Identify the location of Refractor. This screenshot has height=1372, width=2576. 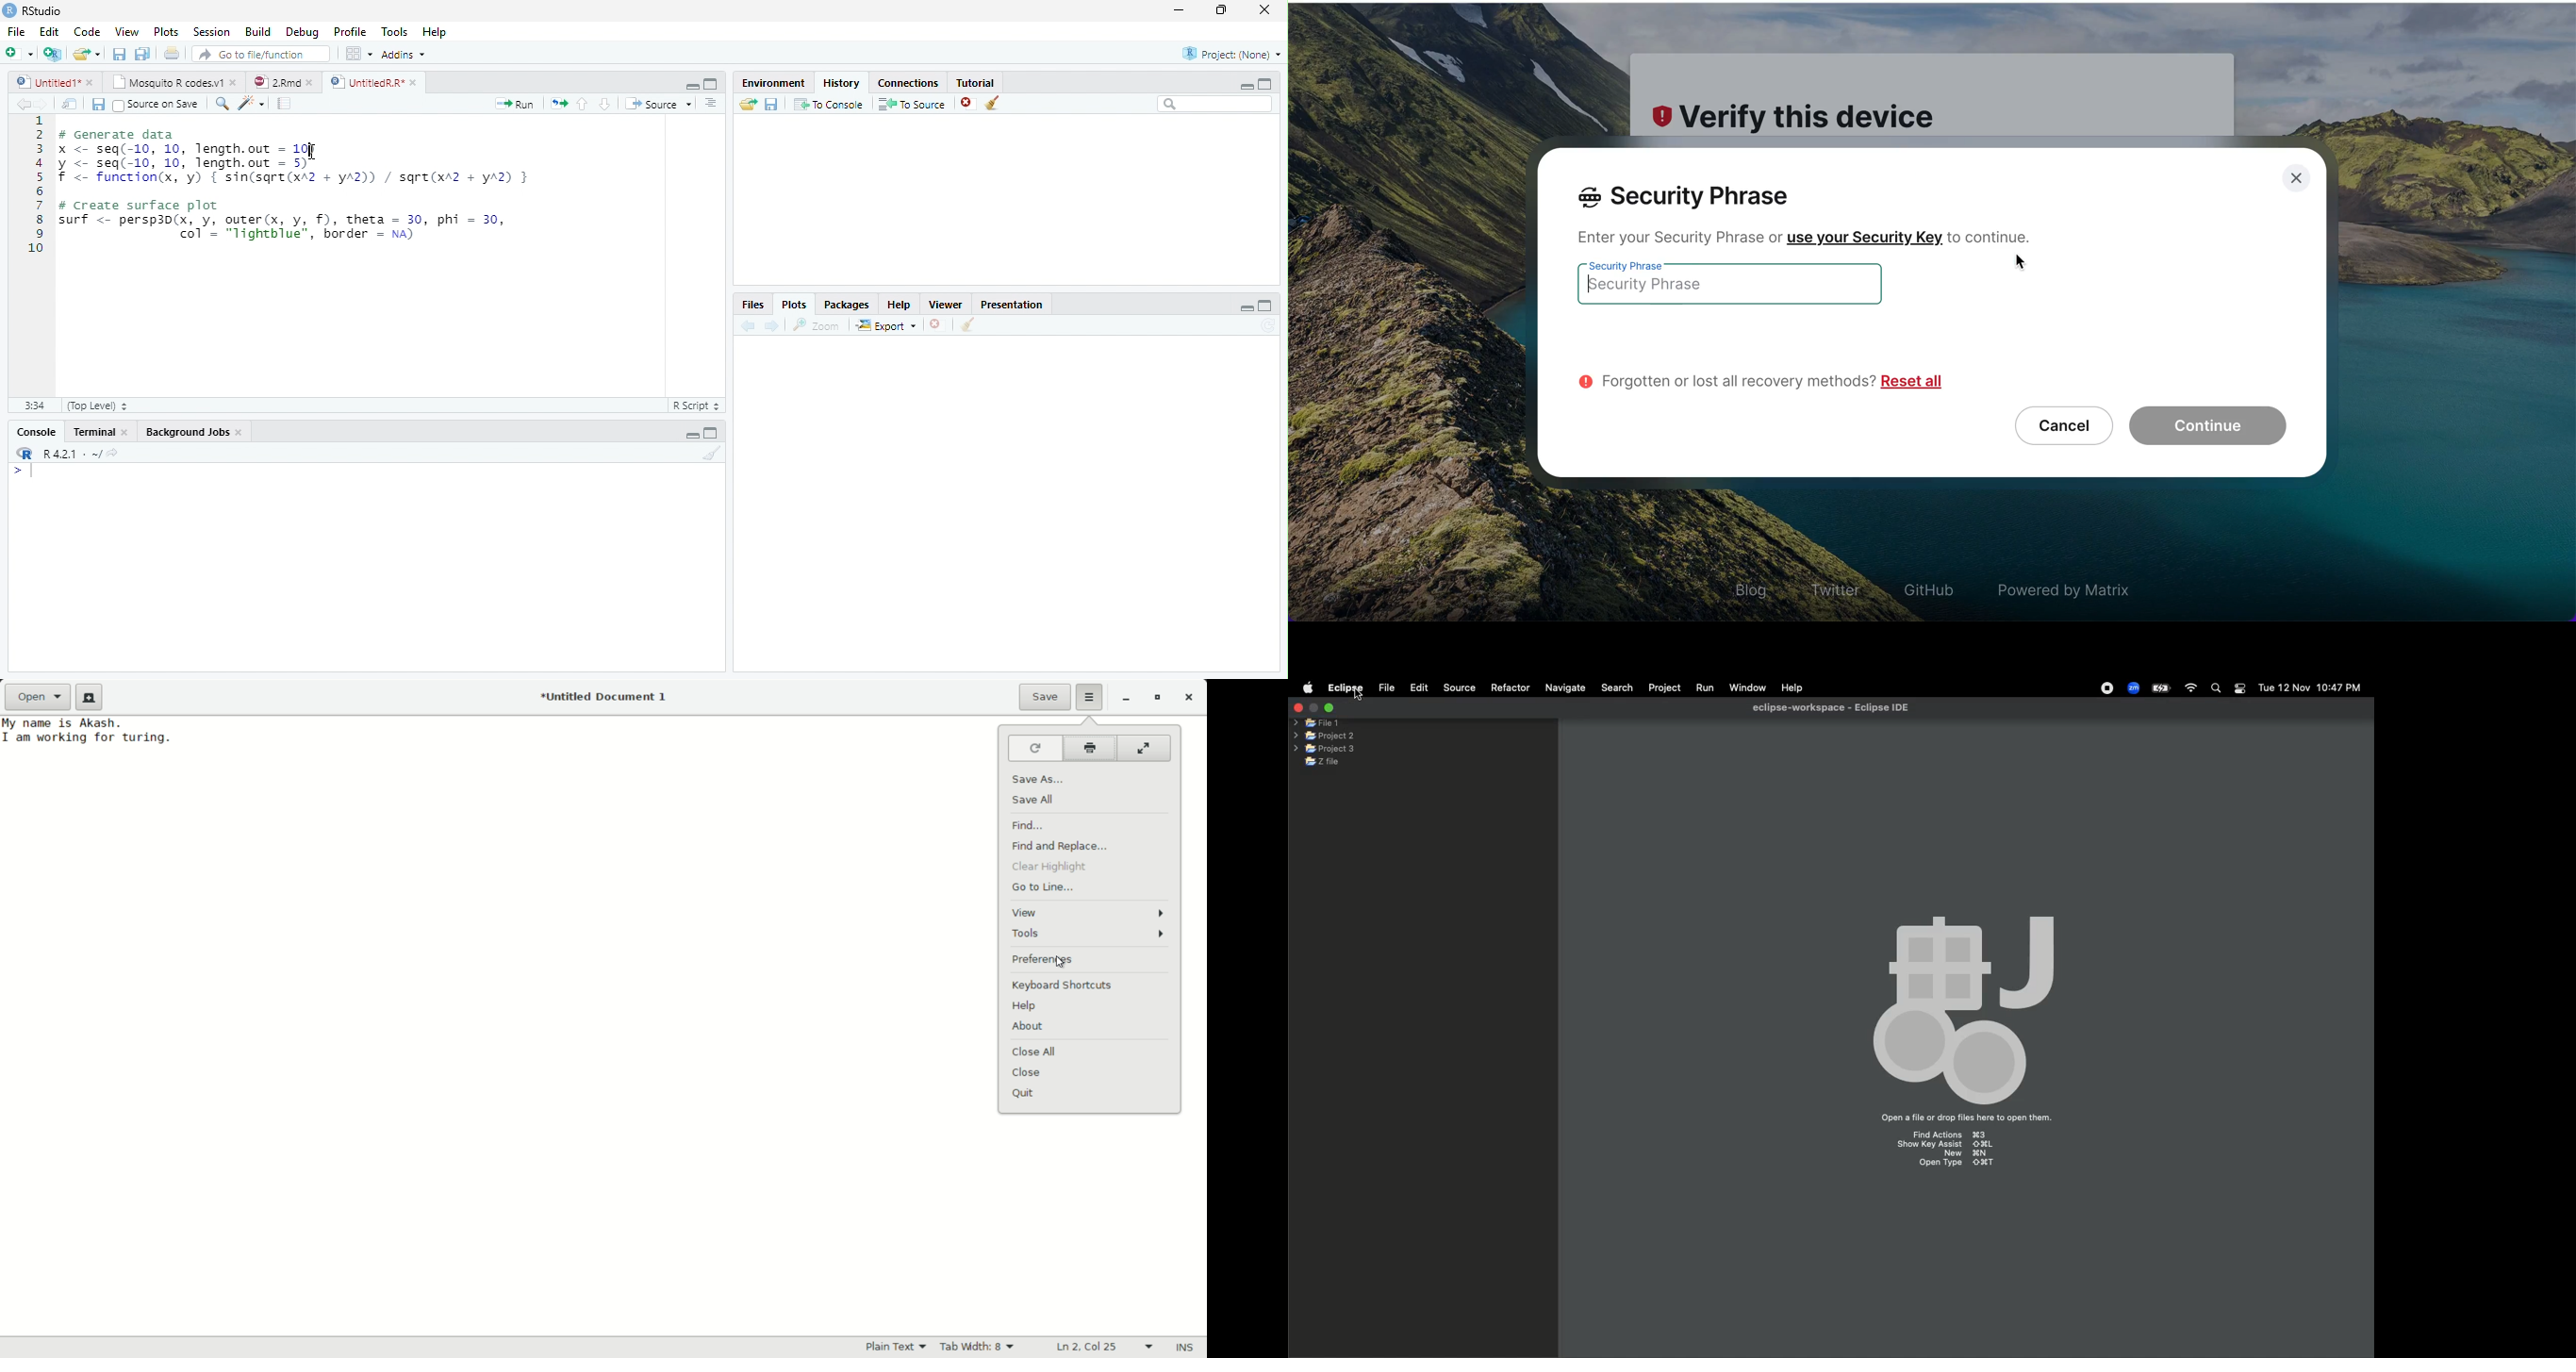
(1511, 689).